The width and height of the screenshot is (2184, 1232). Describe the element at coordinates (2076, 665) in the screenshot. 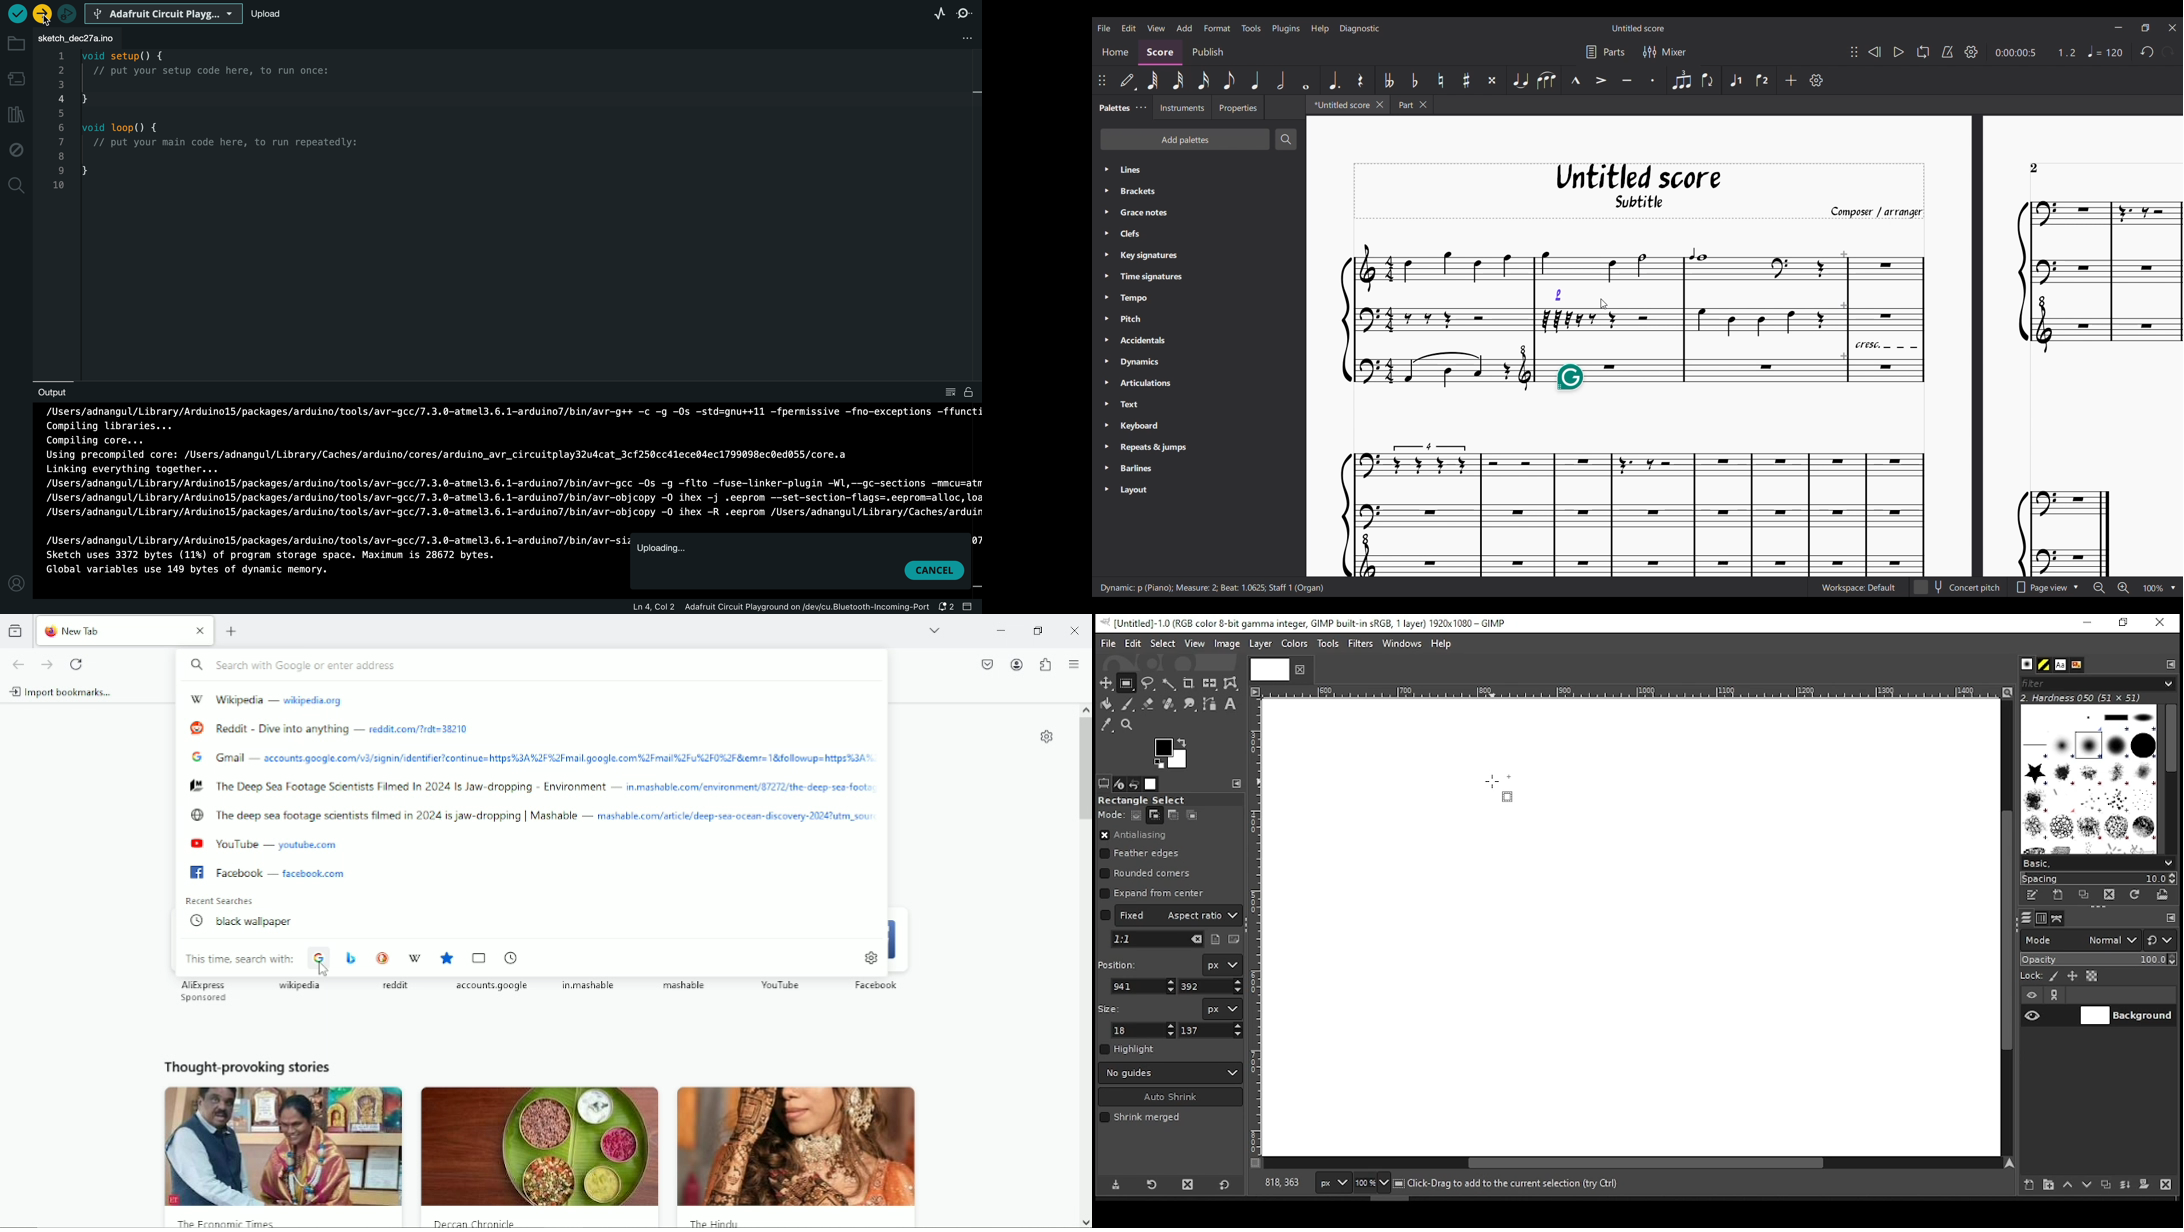

I see `document history` at that location.